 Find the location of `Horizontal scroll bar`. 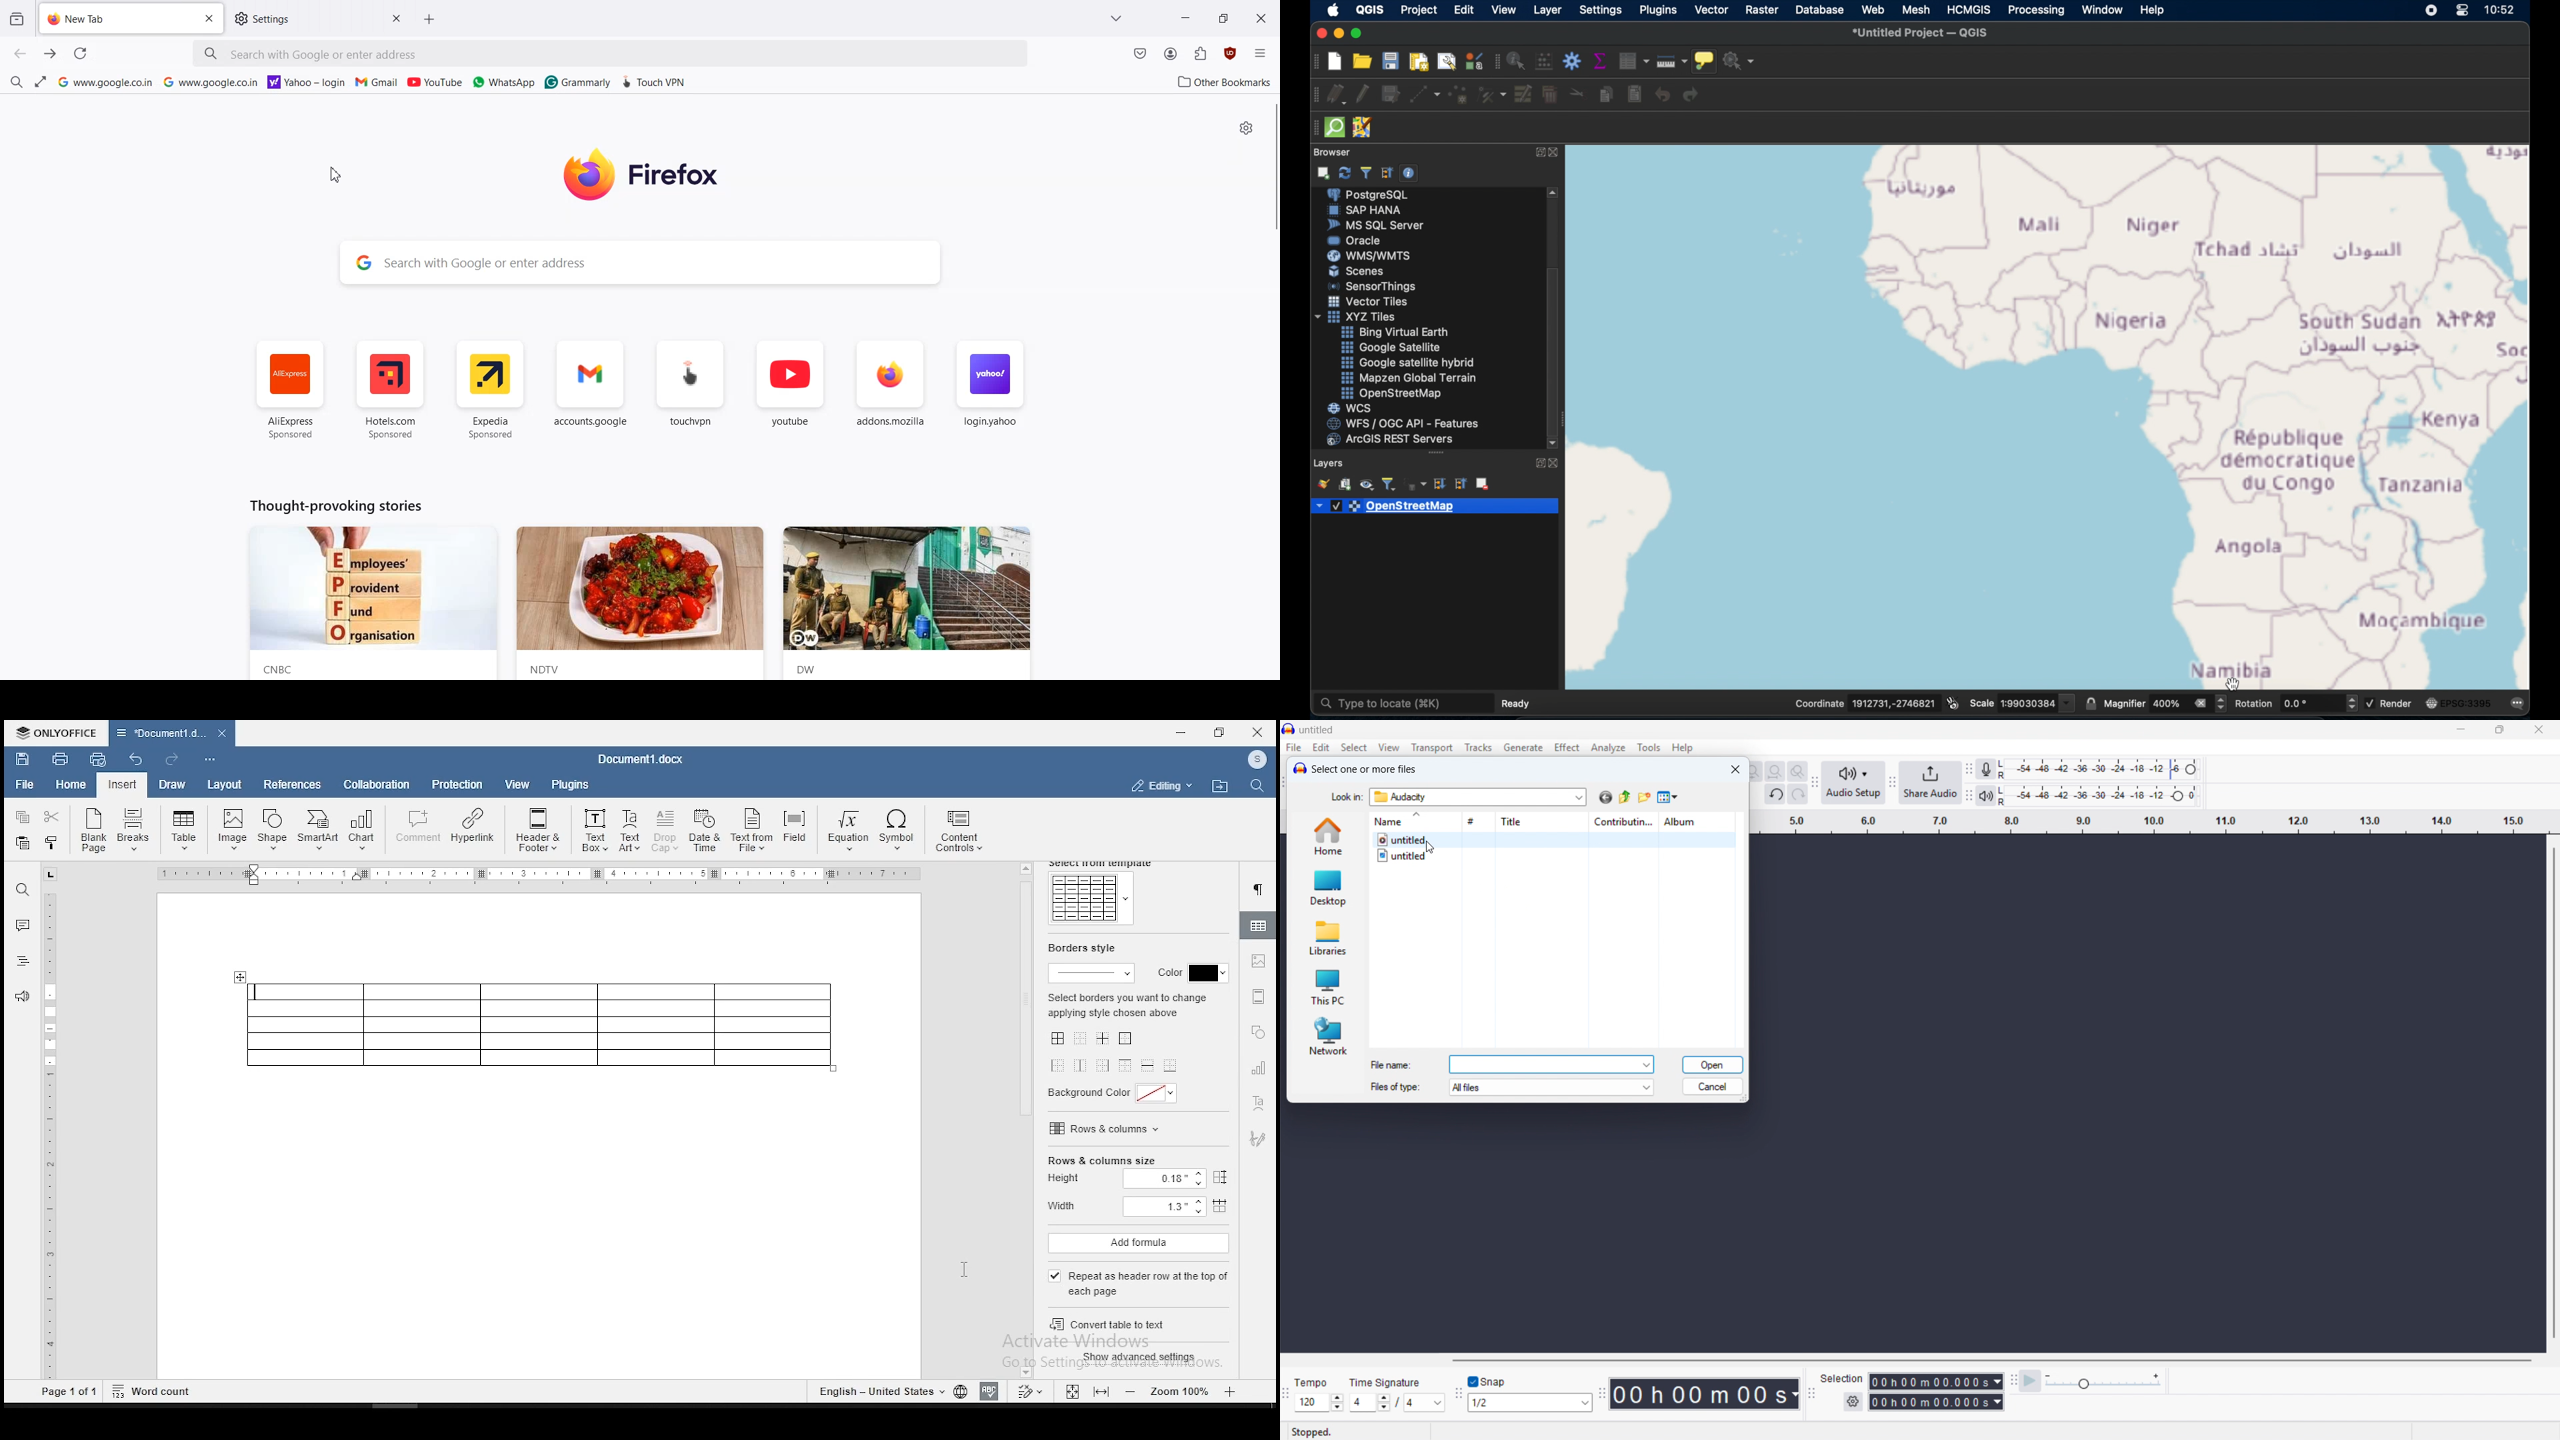

Horizontal scroll bar is located at coordinates (1991, 1361).